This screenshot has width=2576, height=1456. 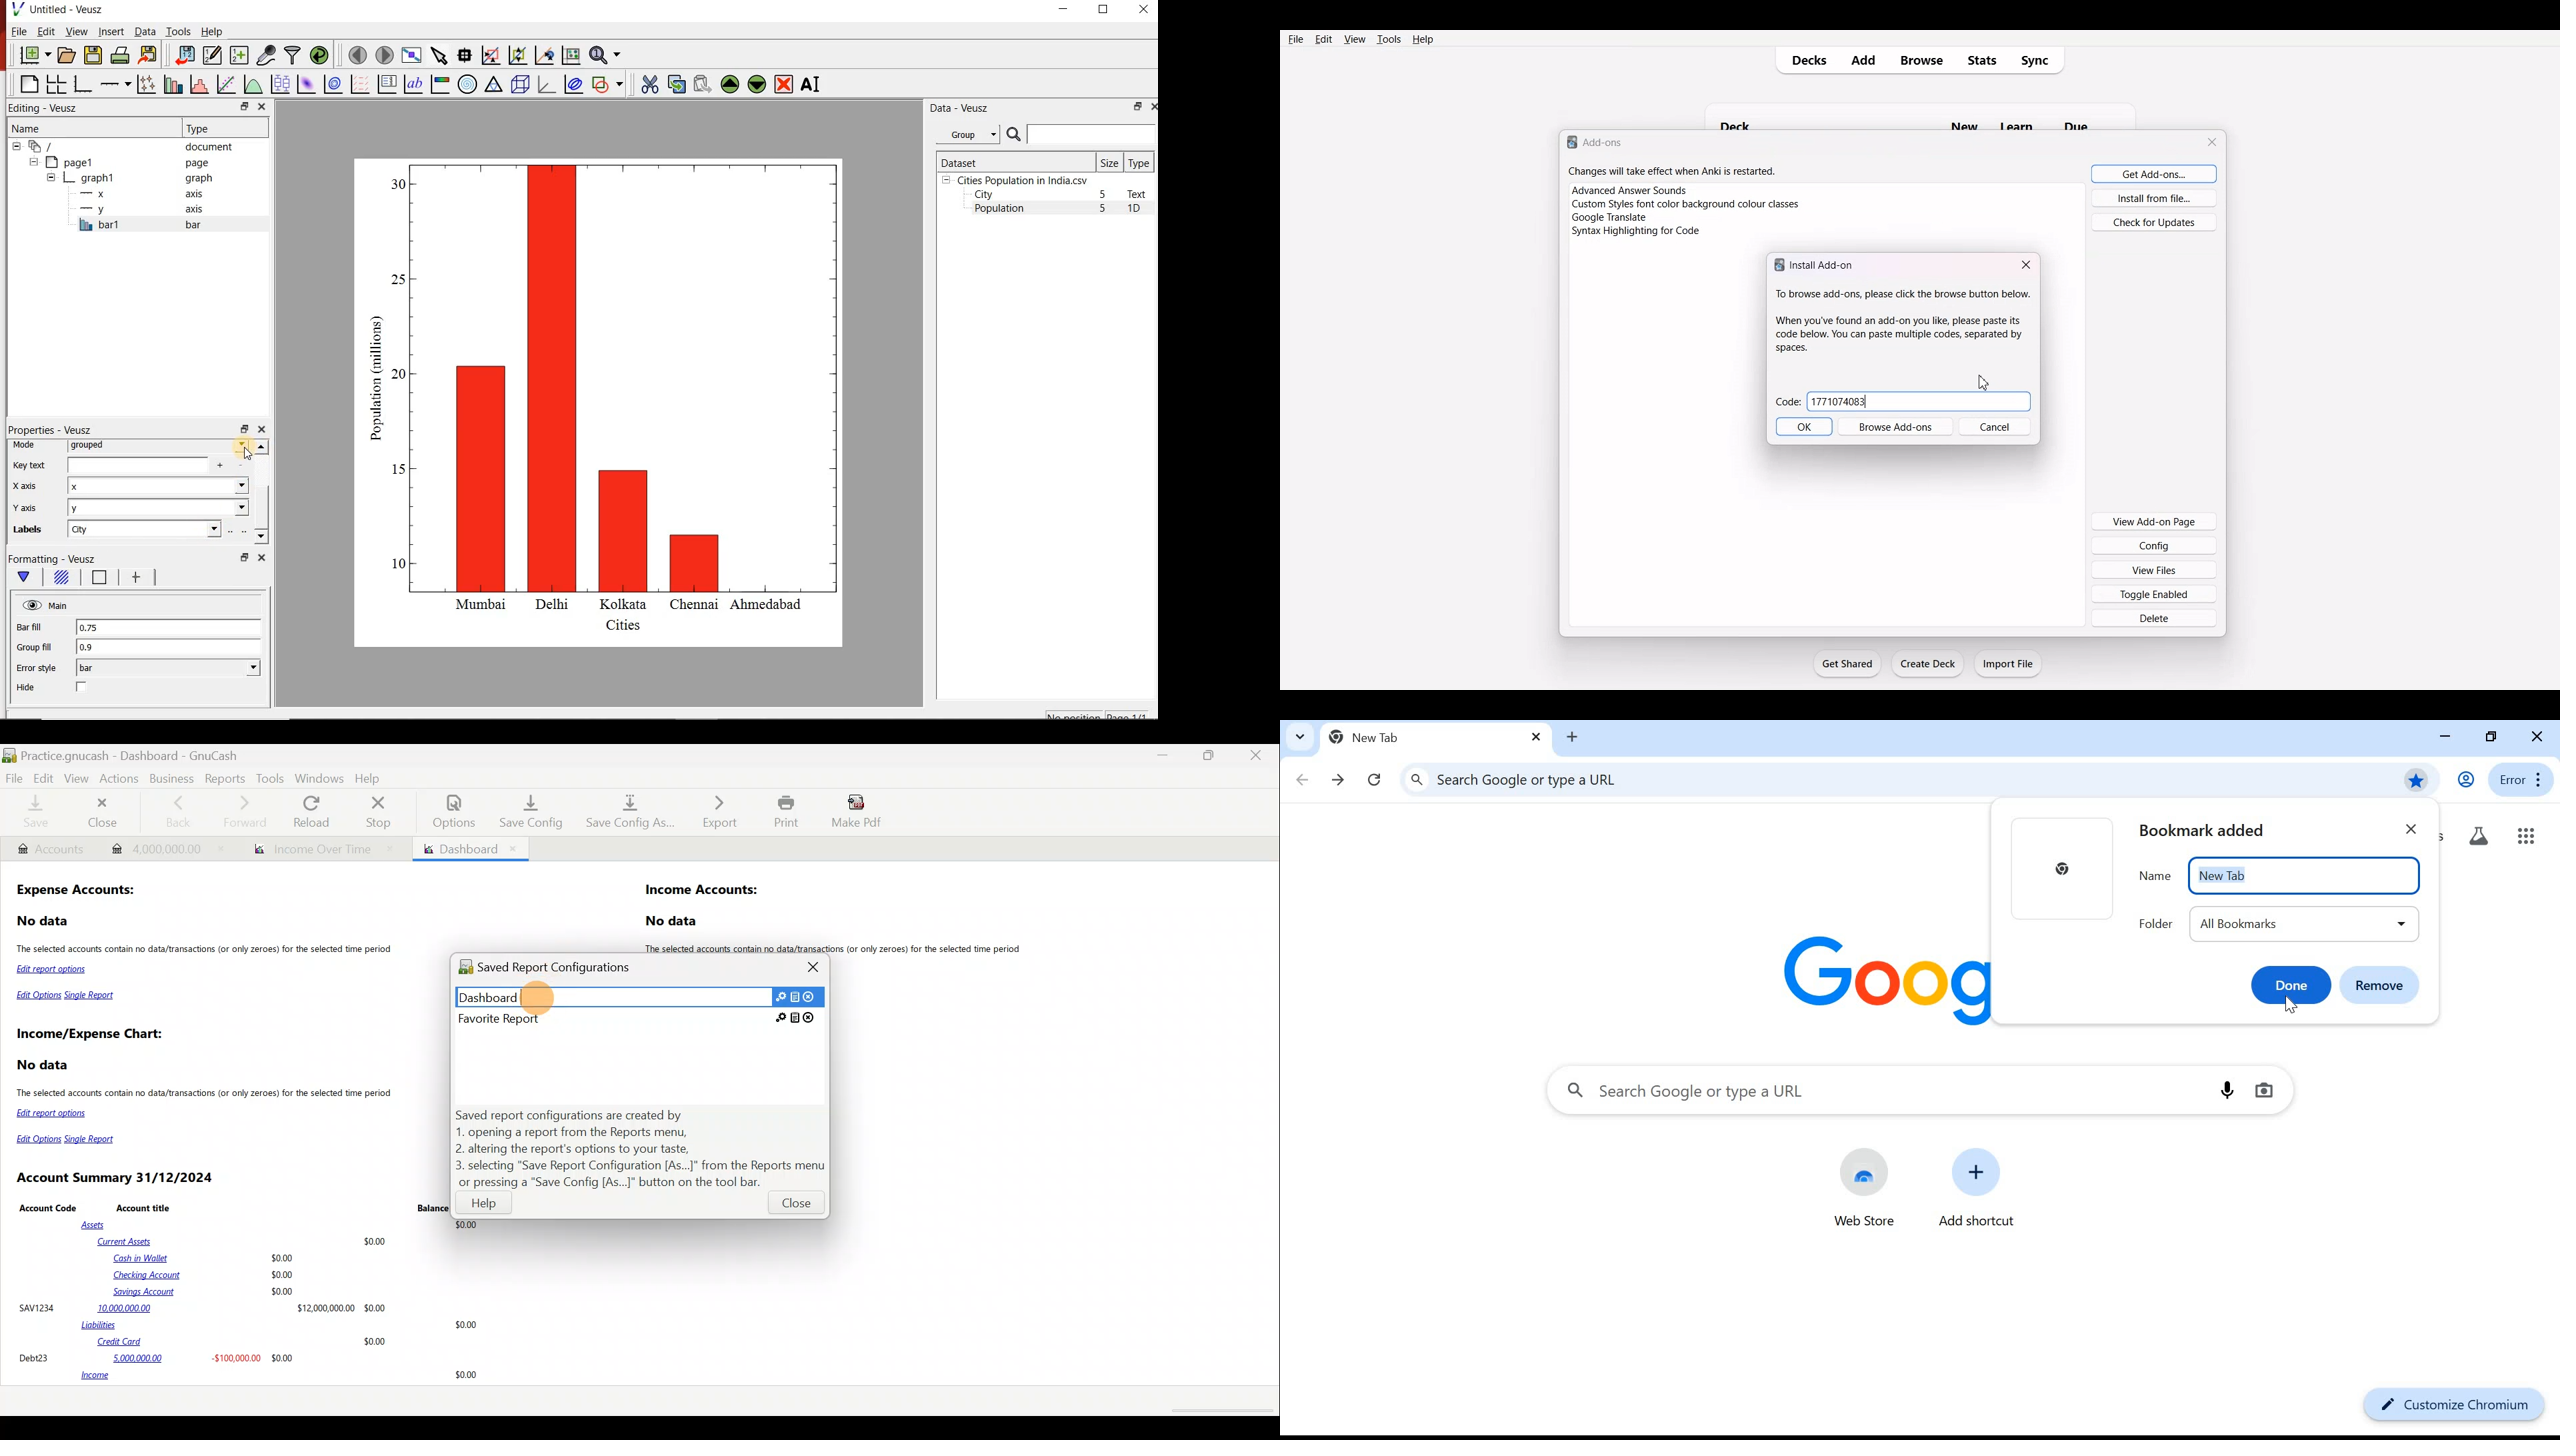 I want to click on Config, so click(x=2154, y=545).